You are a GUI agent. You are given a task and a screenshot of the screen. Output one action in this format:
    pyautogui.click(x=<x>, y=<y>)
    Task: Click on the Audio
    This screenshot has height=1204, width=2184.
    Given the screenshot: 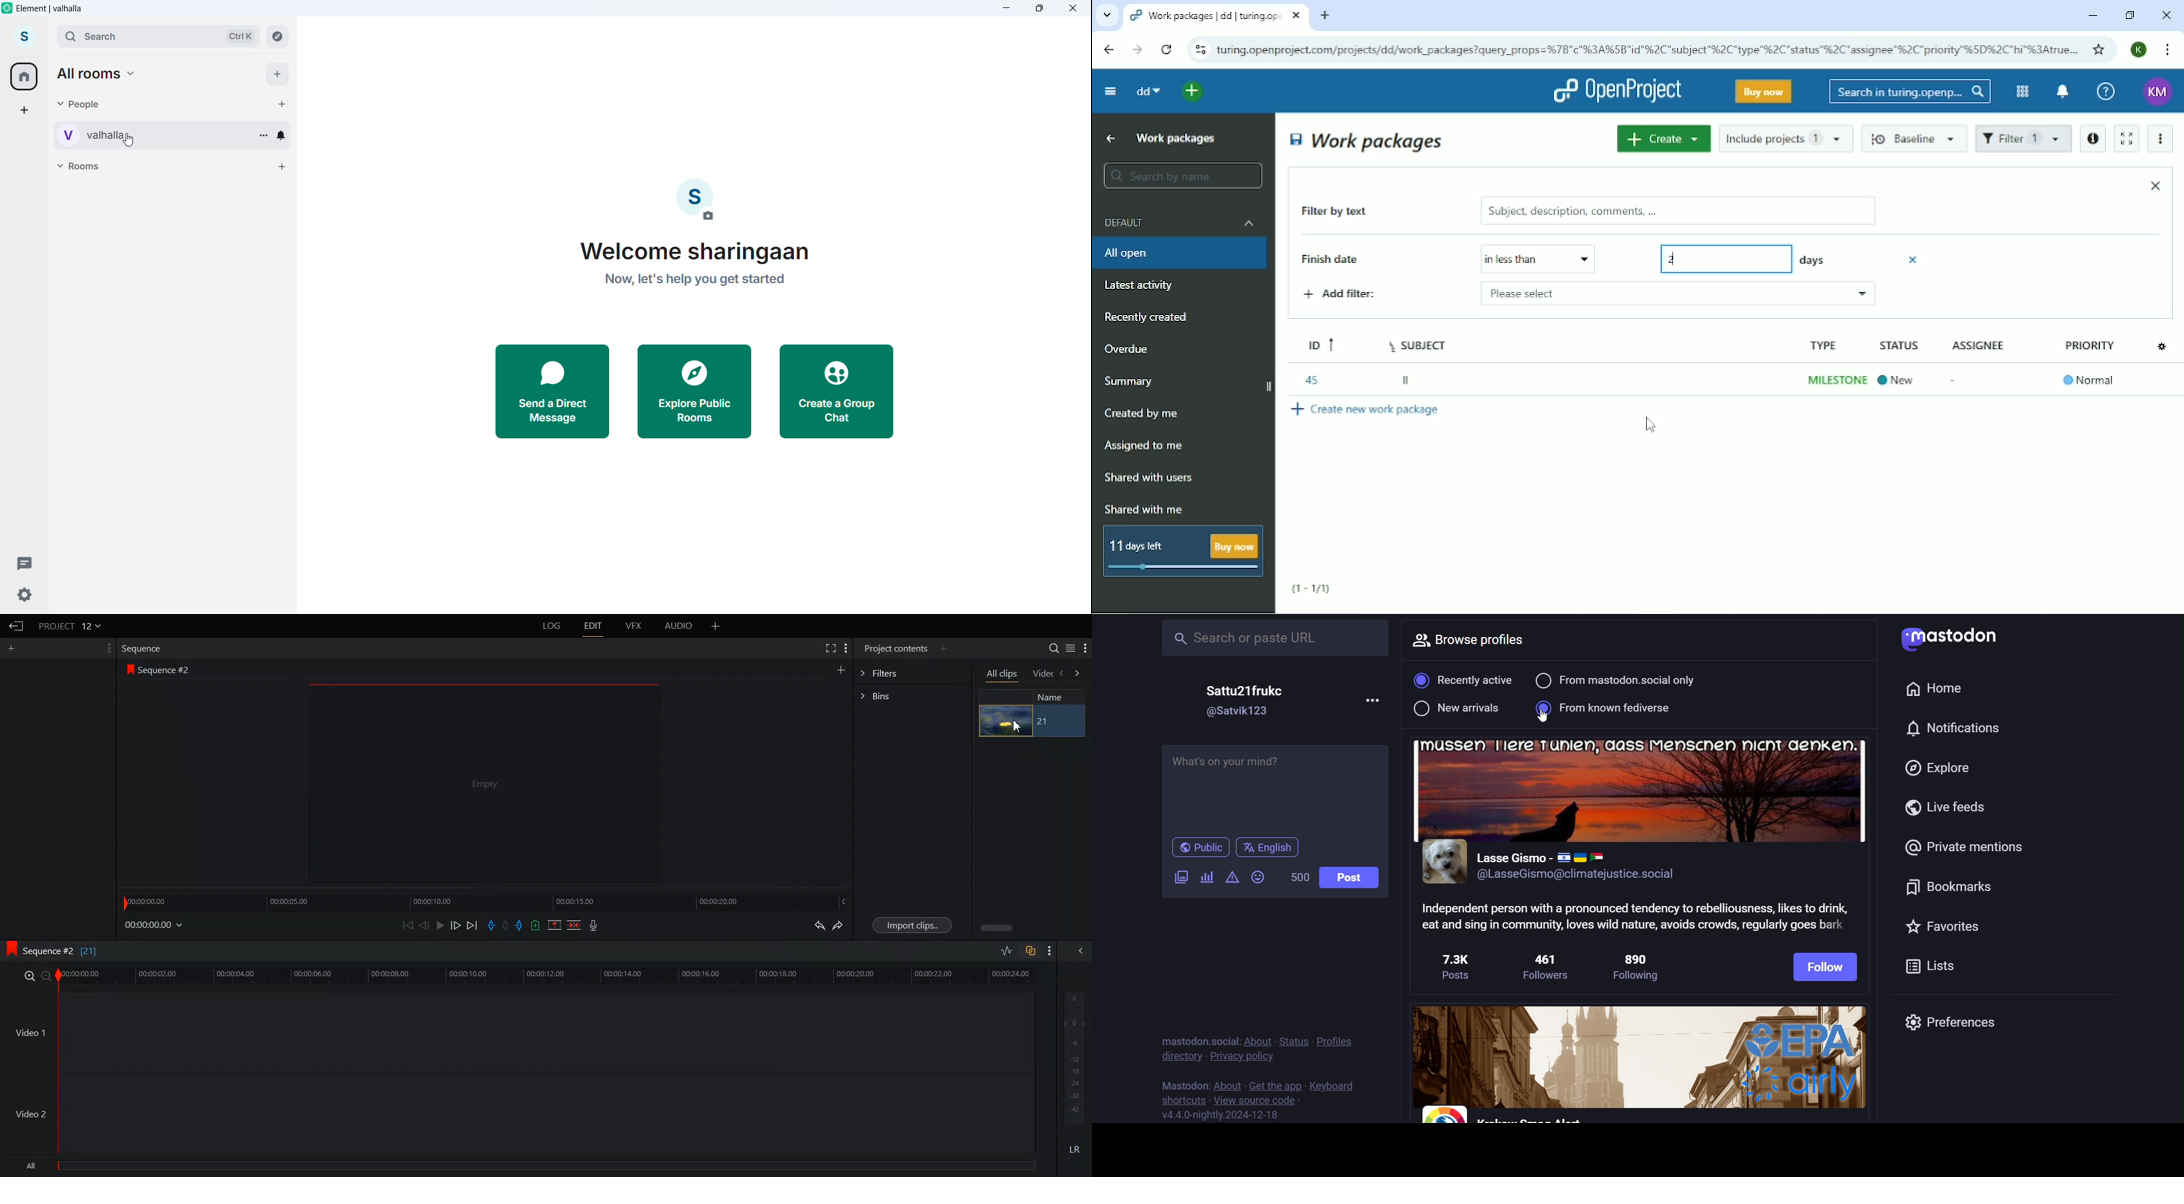 What is the action you would take?
    pyautogui.click(x=680, y=626)
    